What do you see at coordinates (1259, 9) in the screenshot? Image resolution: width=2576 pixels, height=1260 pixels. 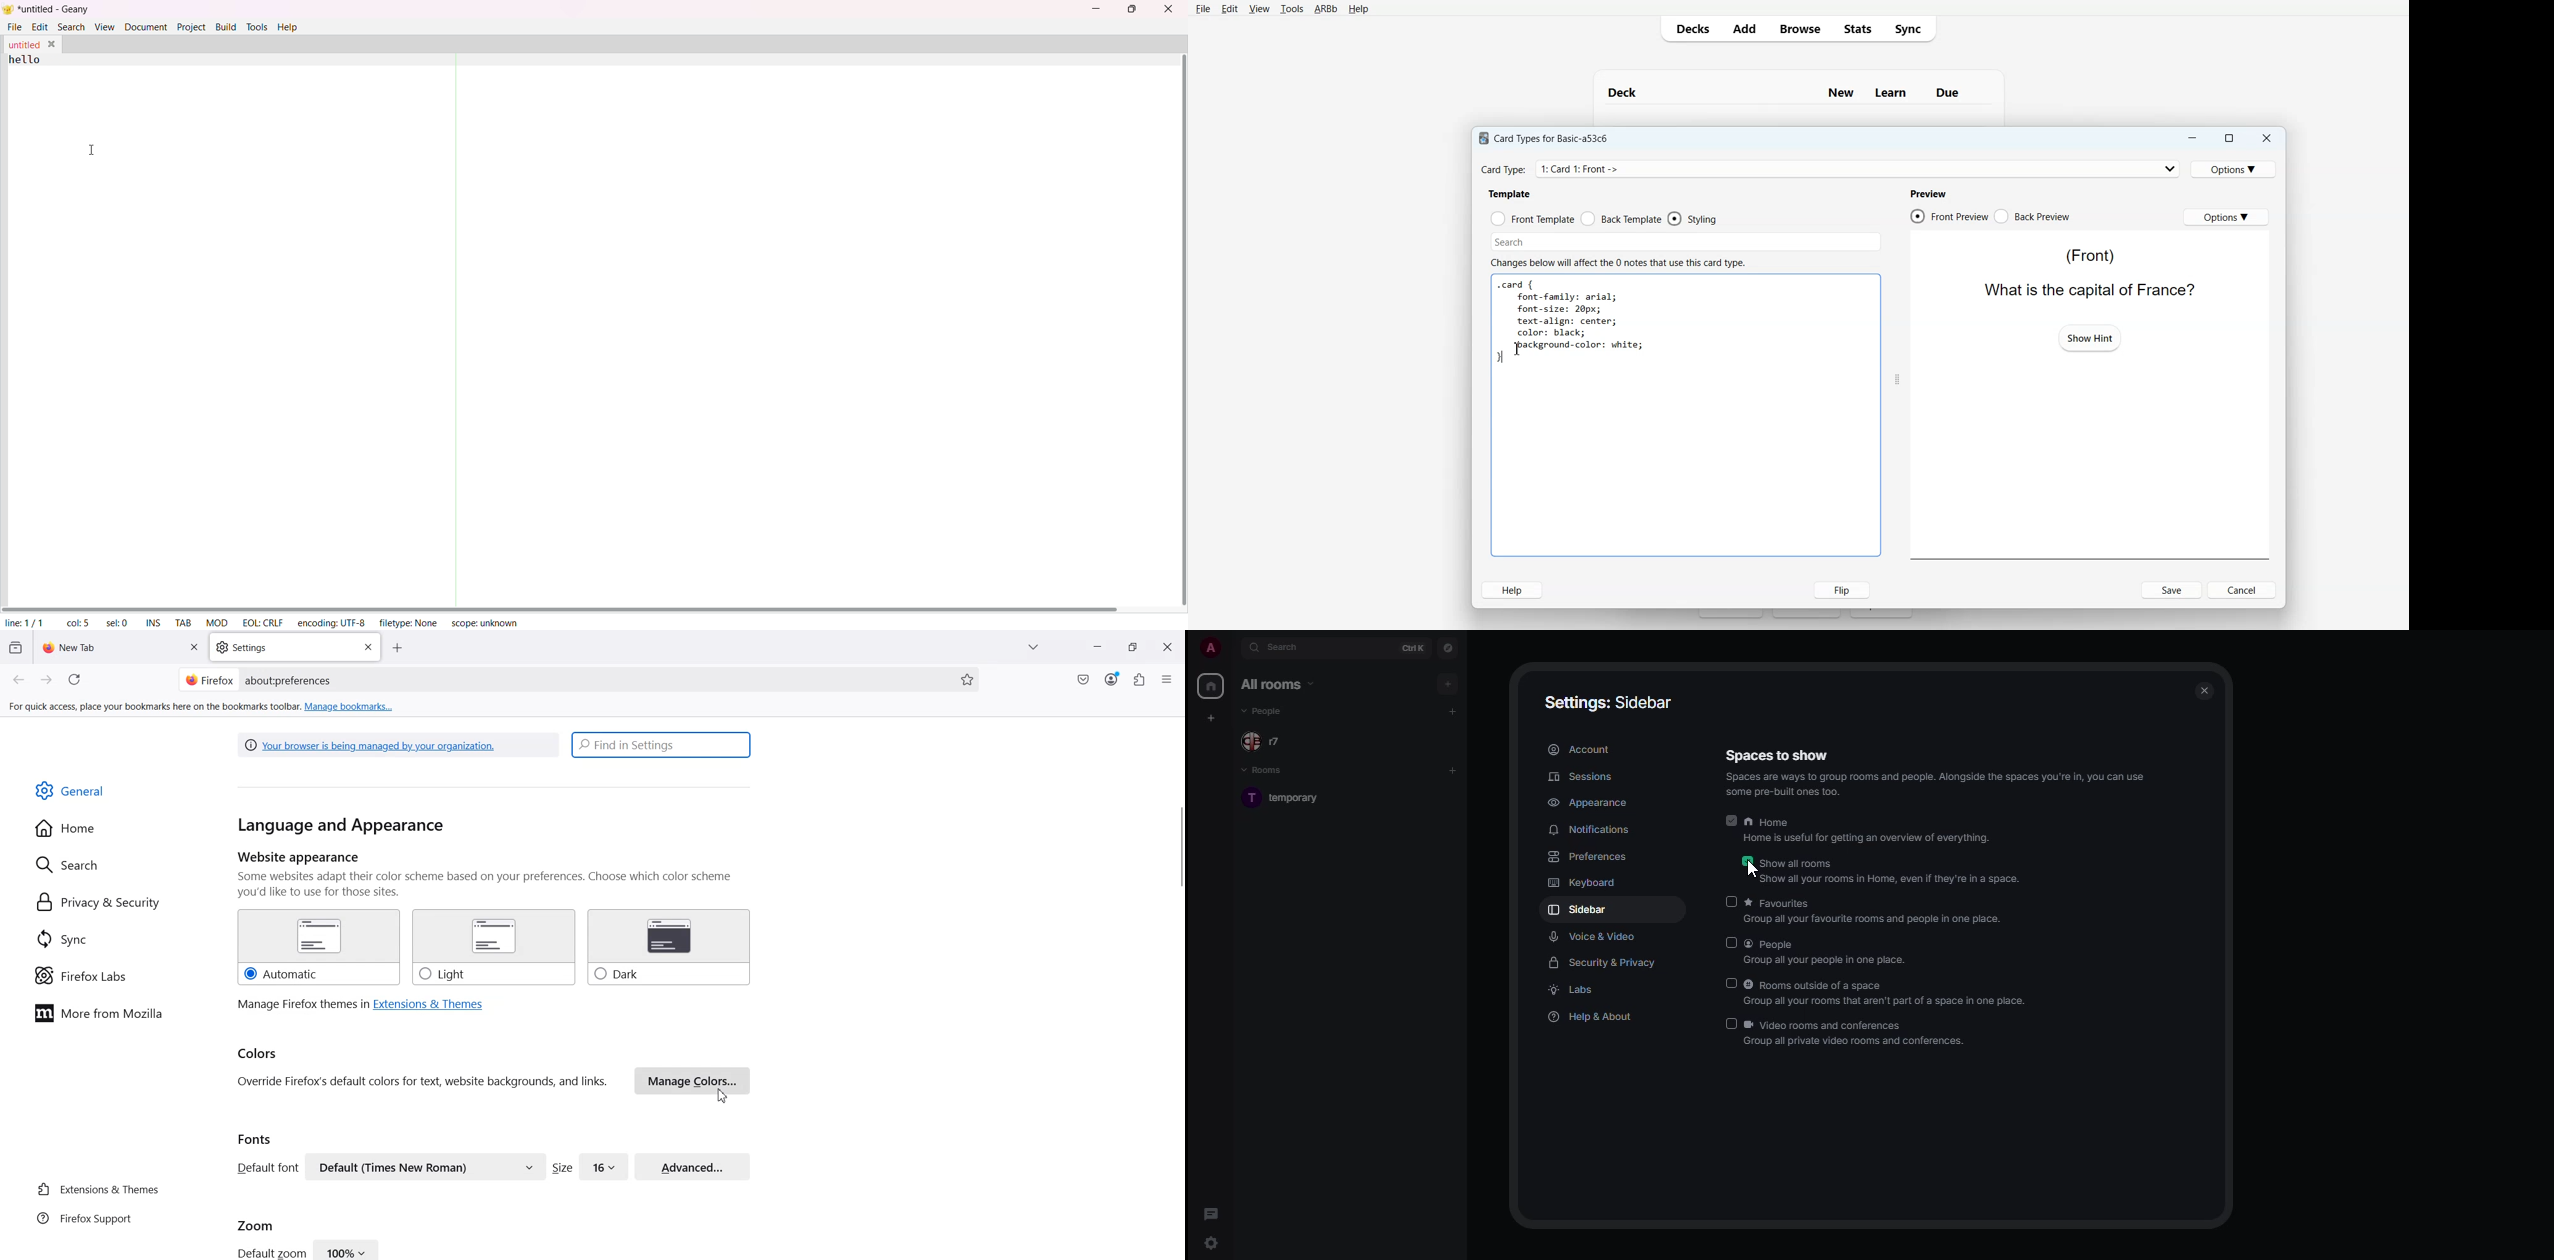 I see `View` at bounding box center [1259, 9].